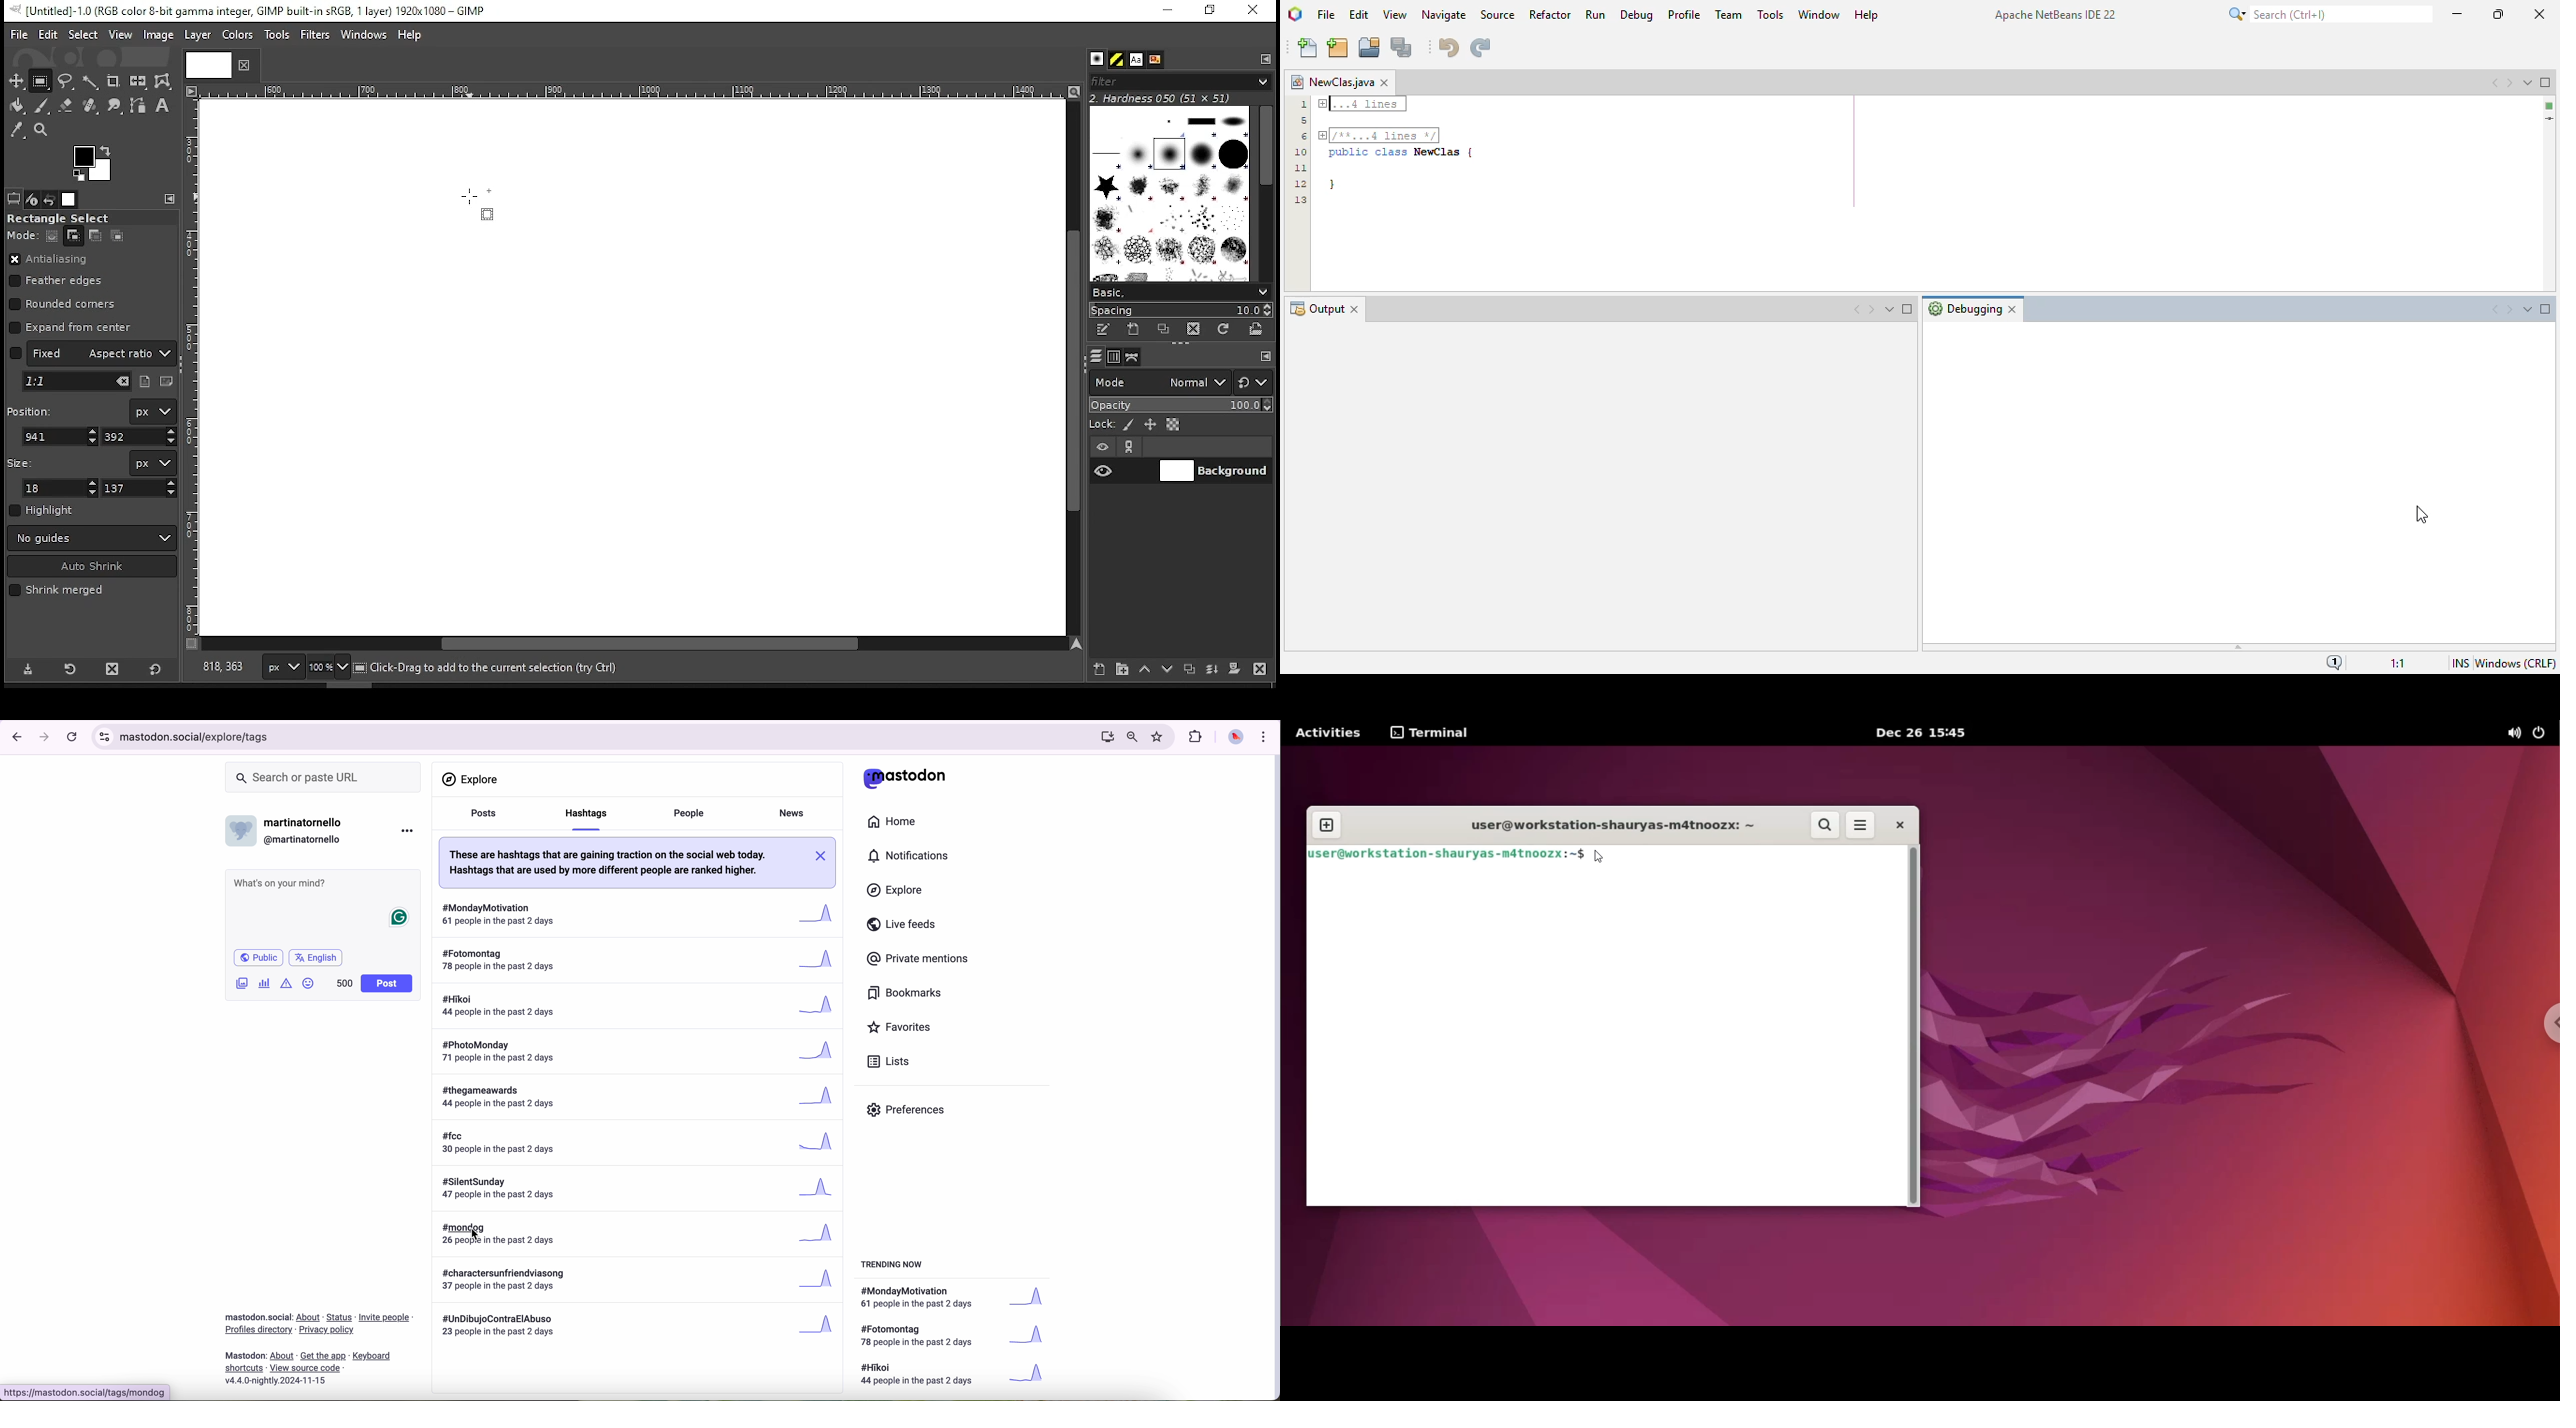  What do you see at coordinates (365, 36) in the screenshot?
I see `windows` at bounding box center [365, 36].